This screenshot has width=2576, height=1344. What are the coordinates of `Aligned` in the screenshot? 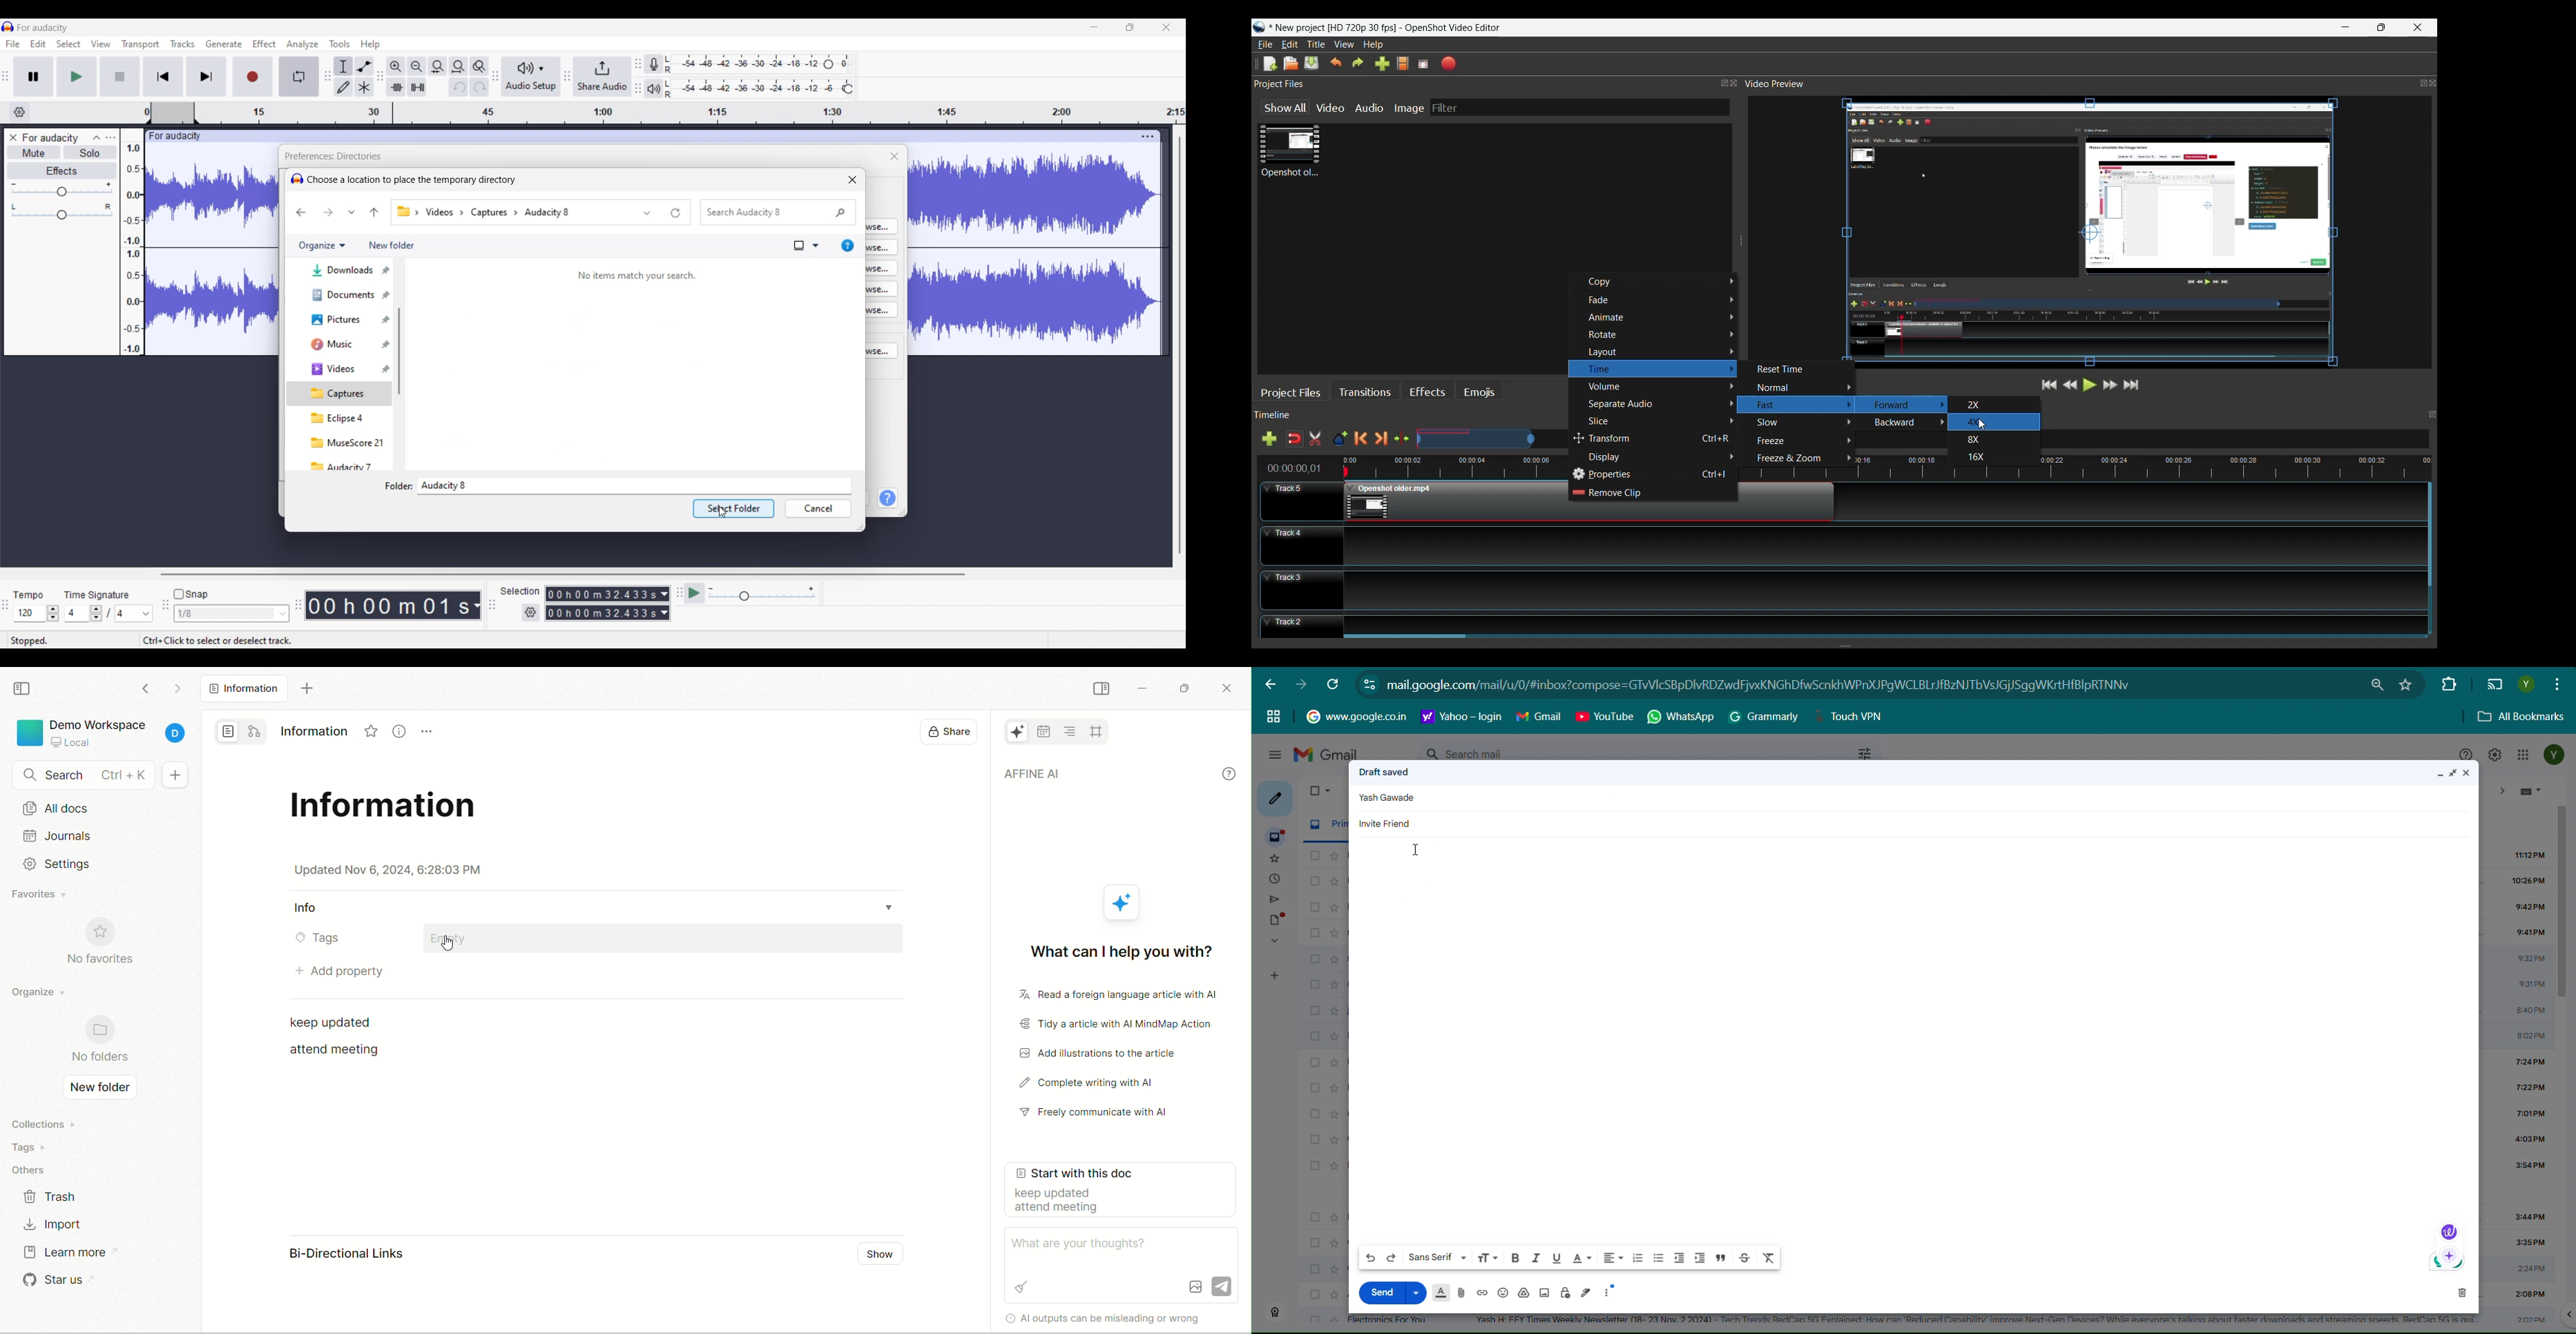 It's located at (1613, 1259).